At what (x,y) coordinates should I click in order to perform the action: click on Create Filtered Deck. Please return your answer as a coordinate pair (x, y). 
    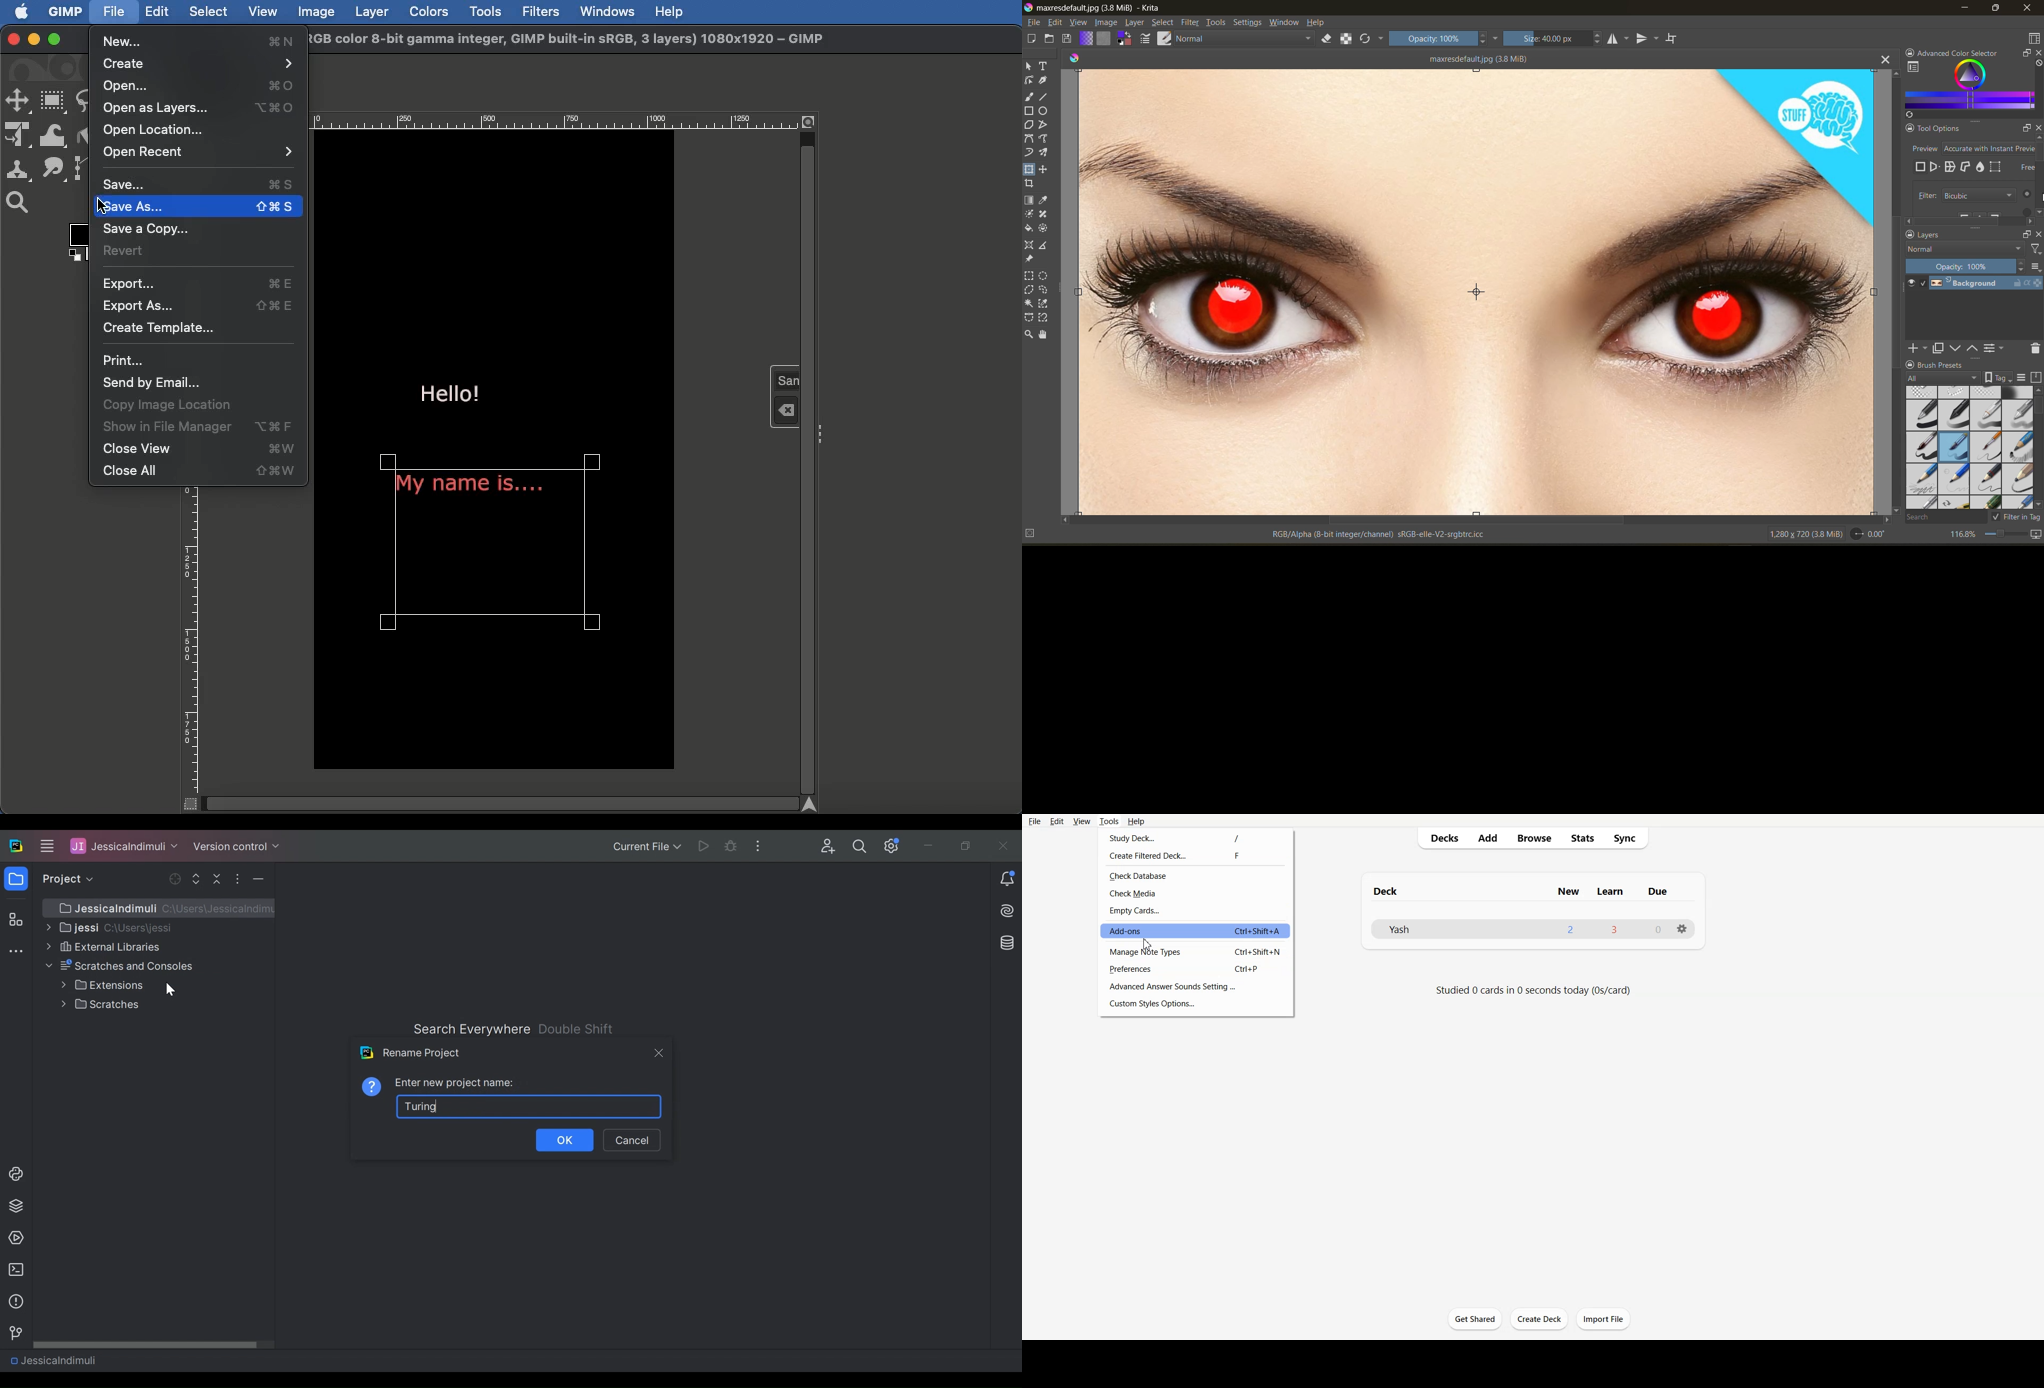
    Looking at the image, I should click on (1196, 855).